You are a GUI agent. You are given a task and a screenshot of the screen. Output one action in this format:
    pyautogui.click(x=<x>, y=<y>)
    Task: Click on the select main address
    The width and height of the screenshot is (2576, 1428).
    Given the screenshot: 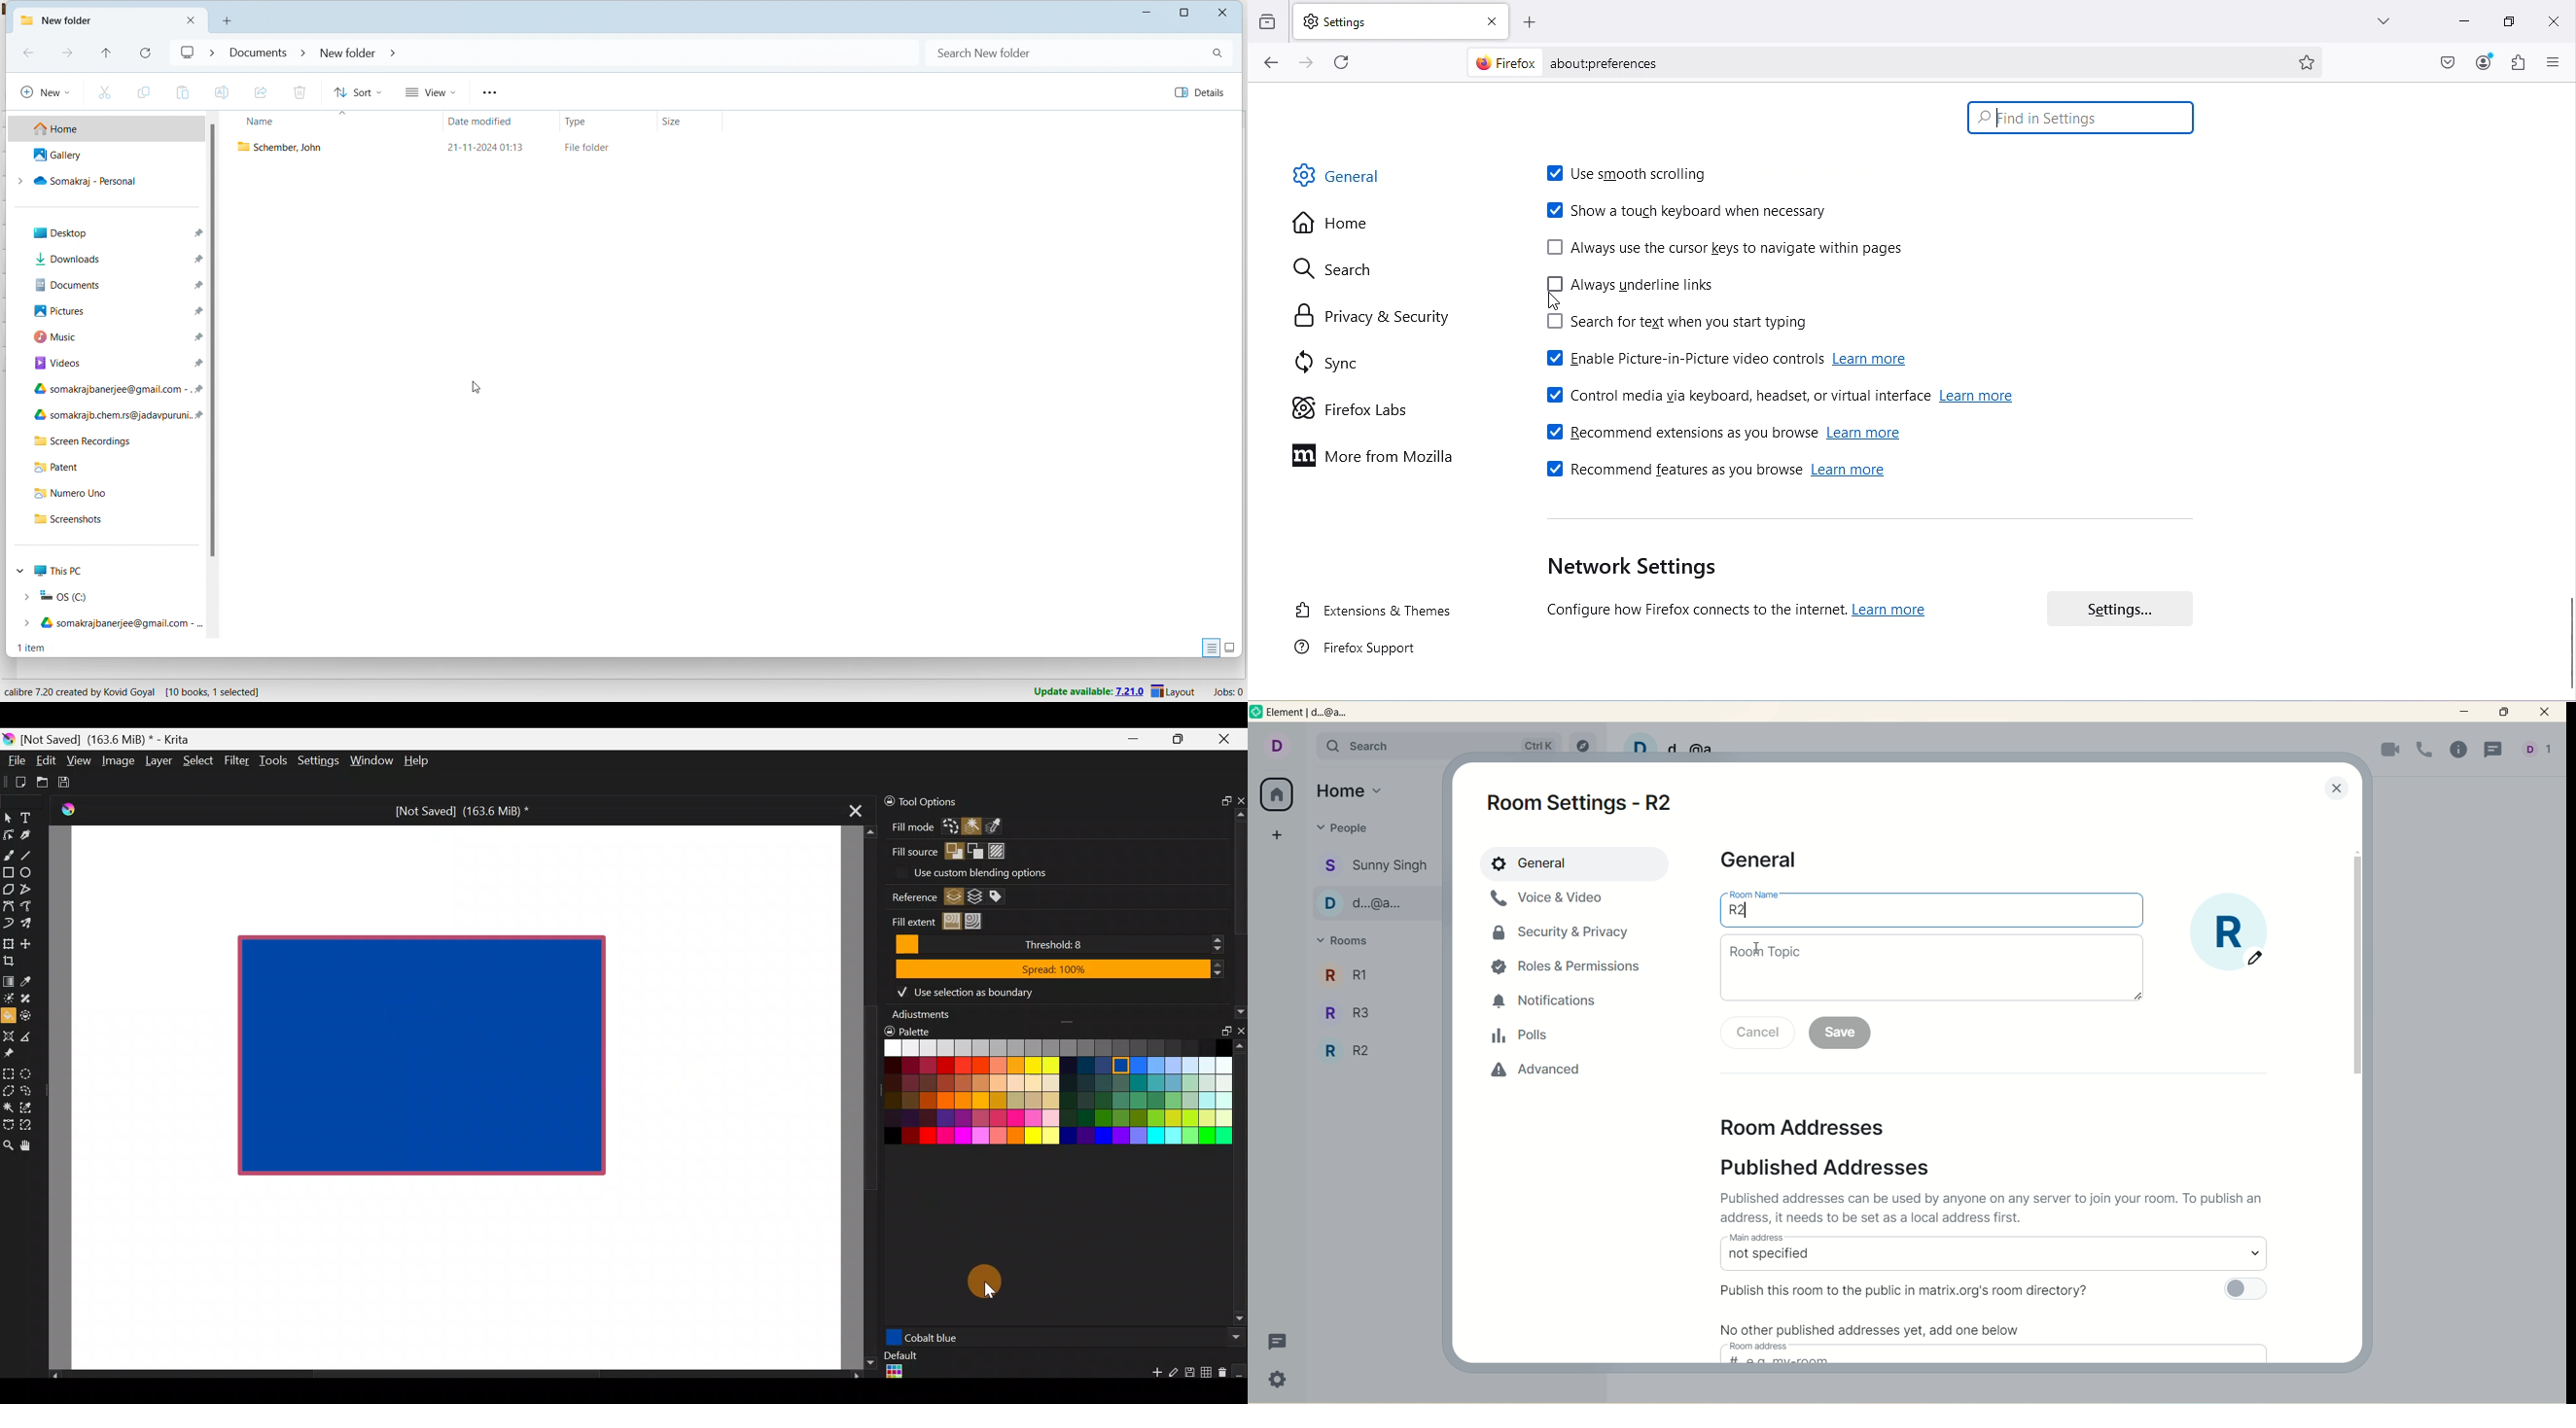 What is the action you would take?
    pyautogui.click(x=1993, y=1259)
    